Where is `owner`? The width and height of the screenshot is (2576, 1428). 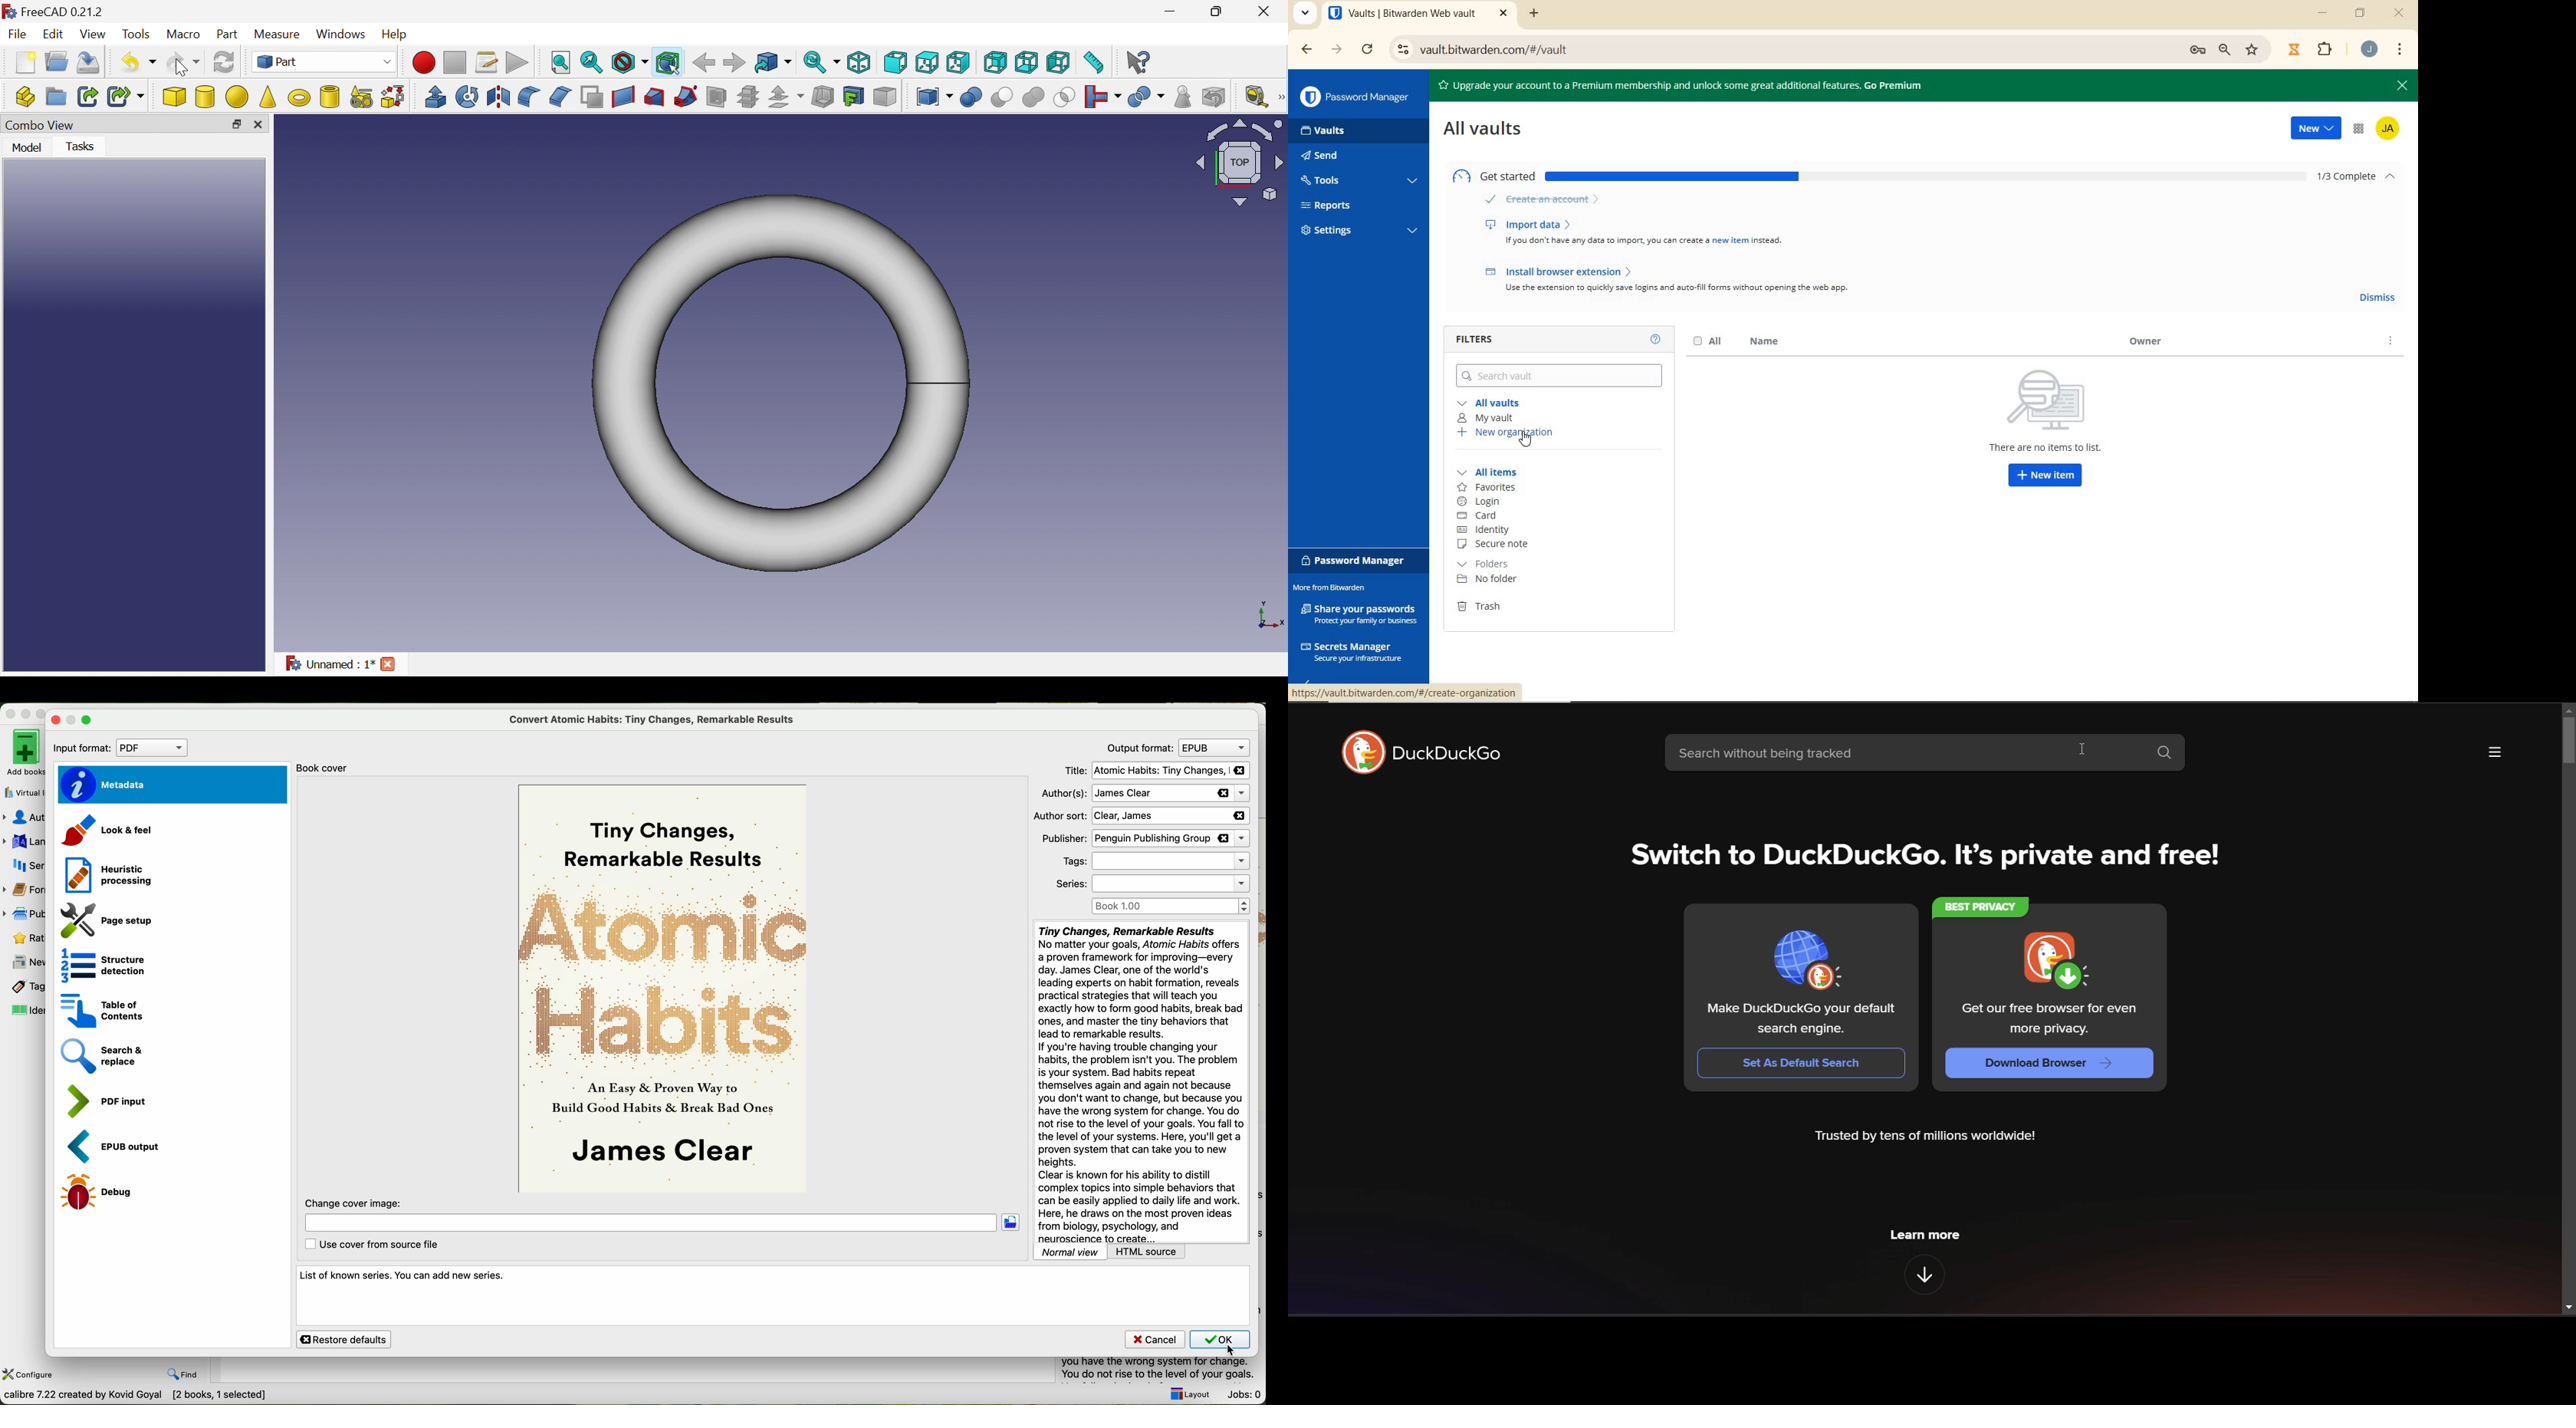
owner is located at coordinates (2141, 343).